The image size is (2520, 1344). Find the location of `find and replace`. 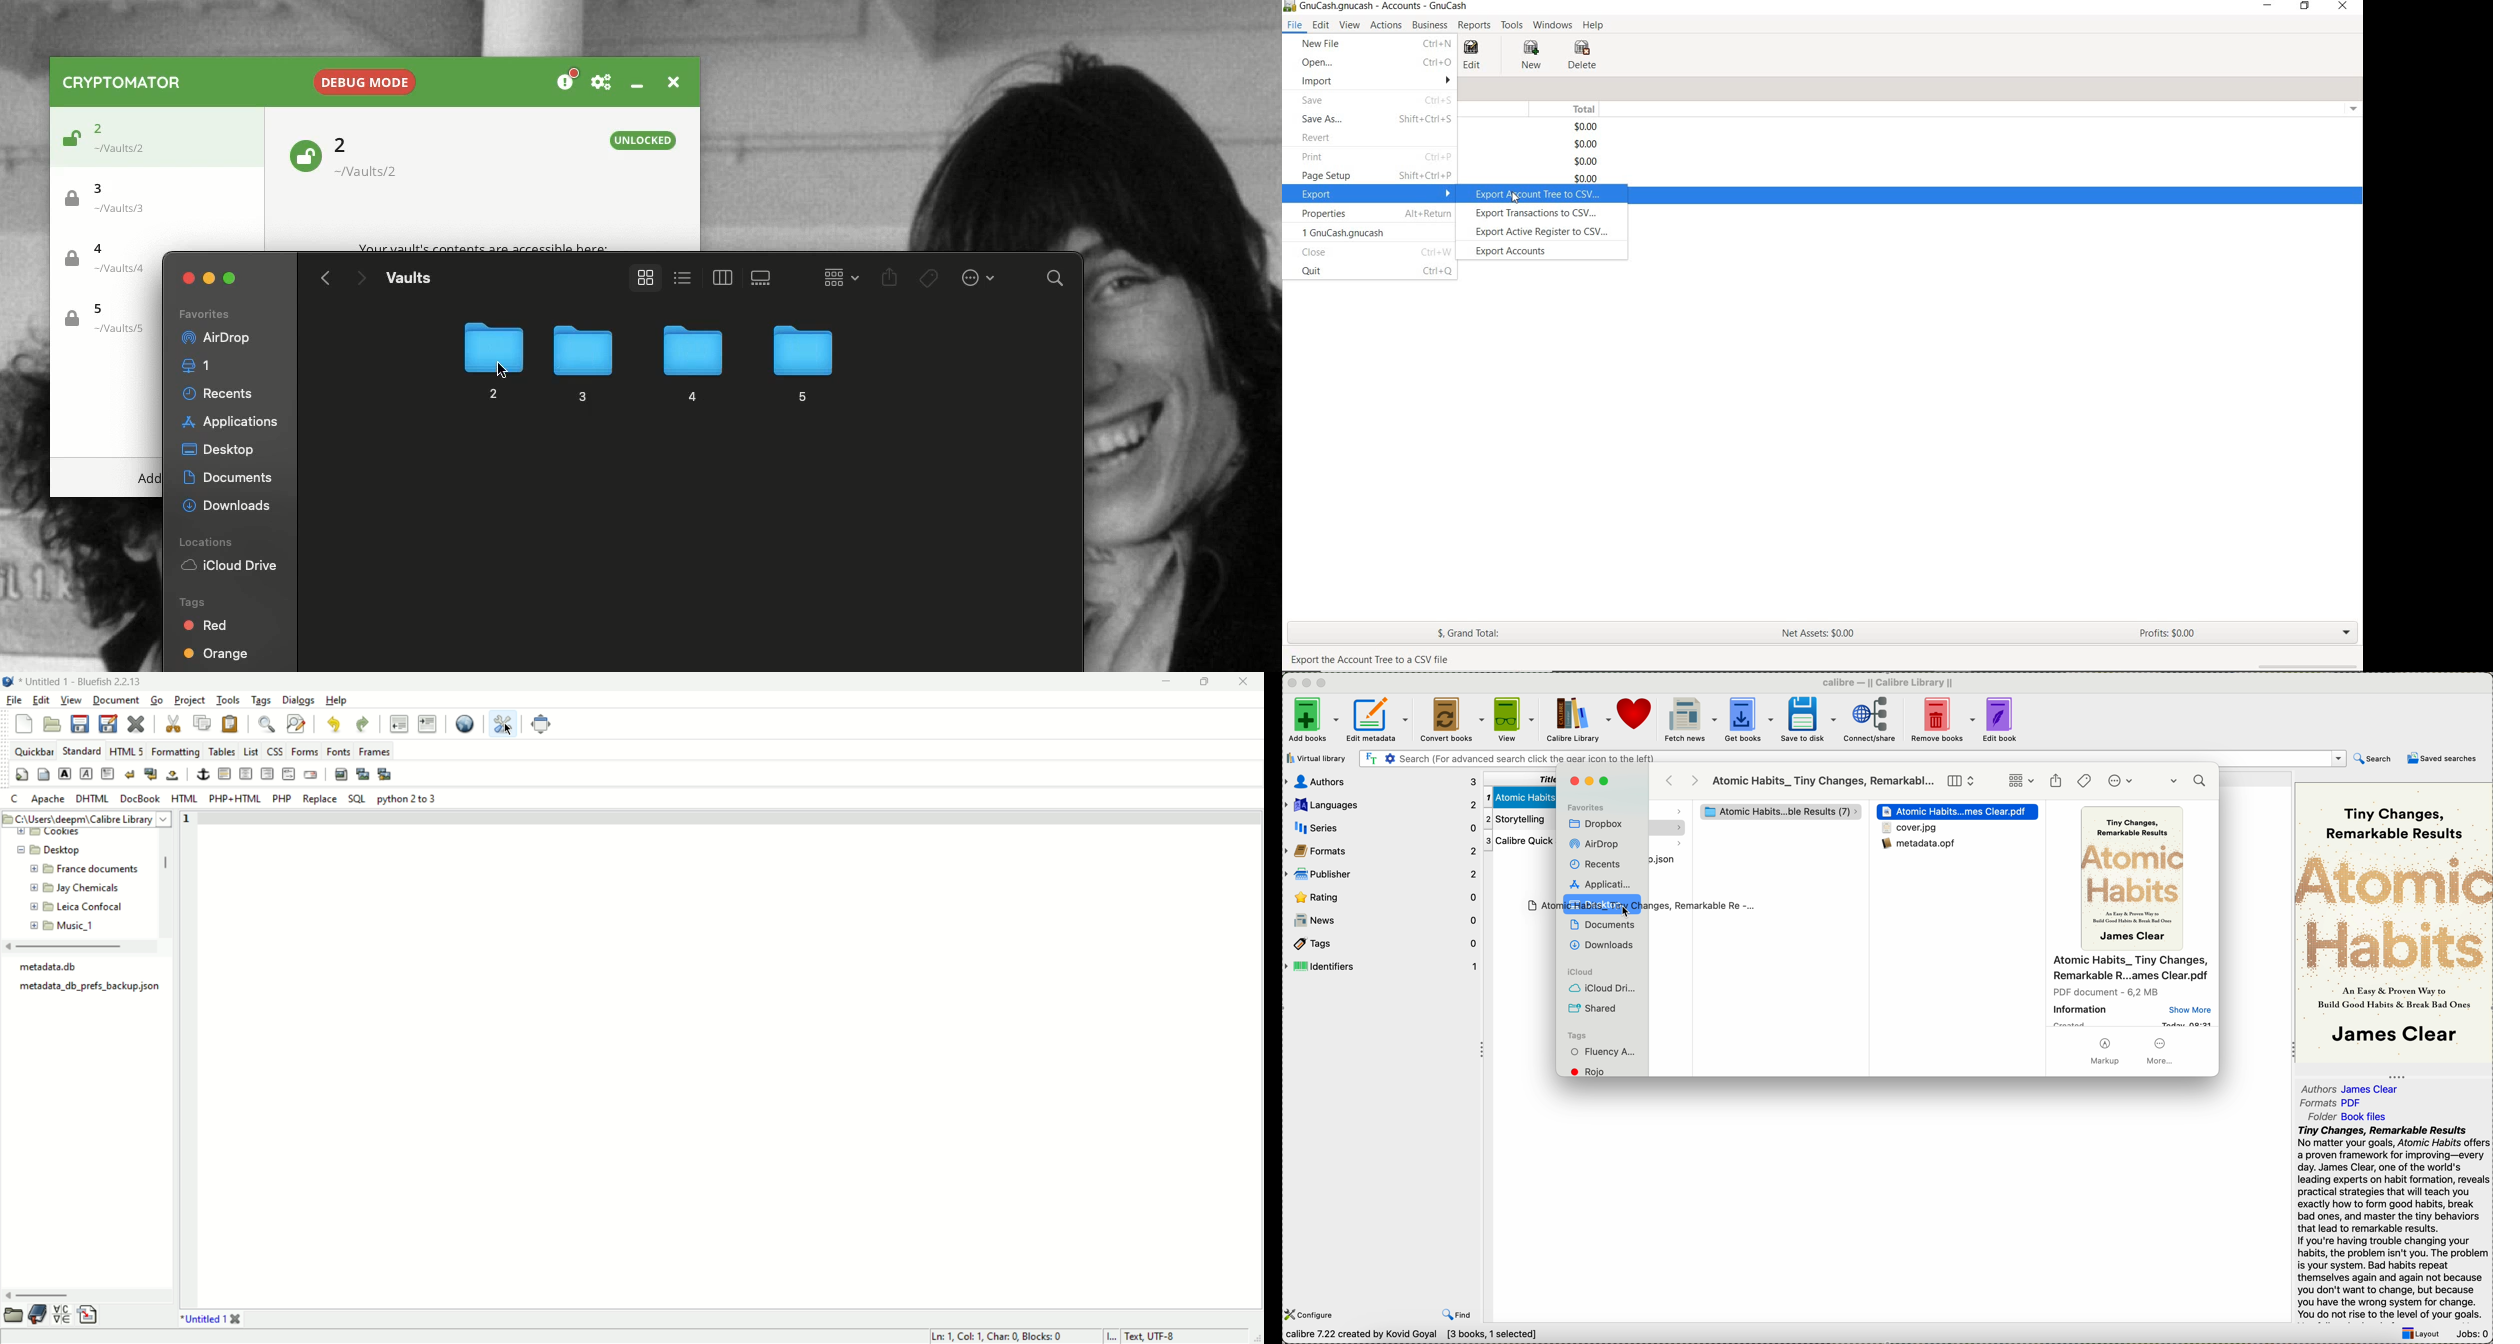

find and replace is located at coordinates (296, 724).